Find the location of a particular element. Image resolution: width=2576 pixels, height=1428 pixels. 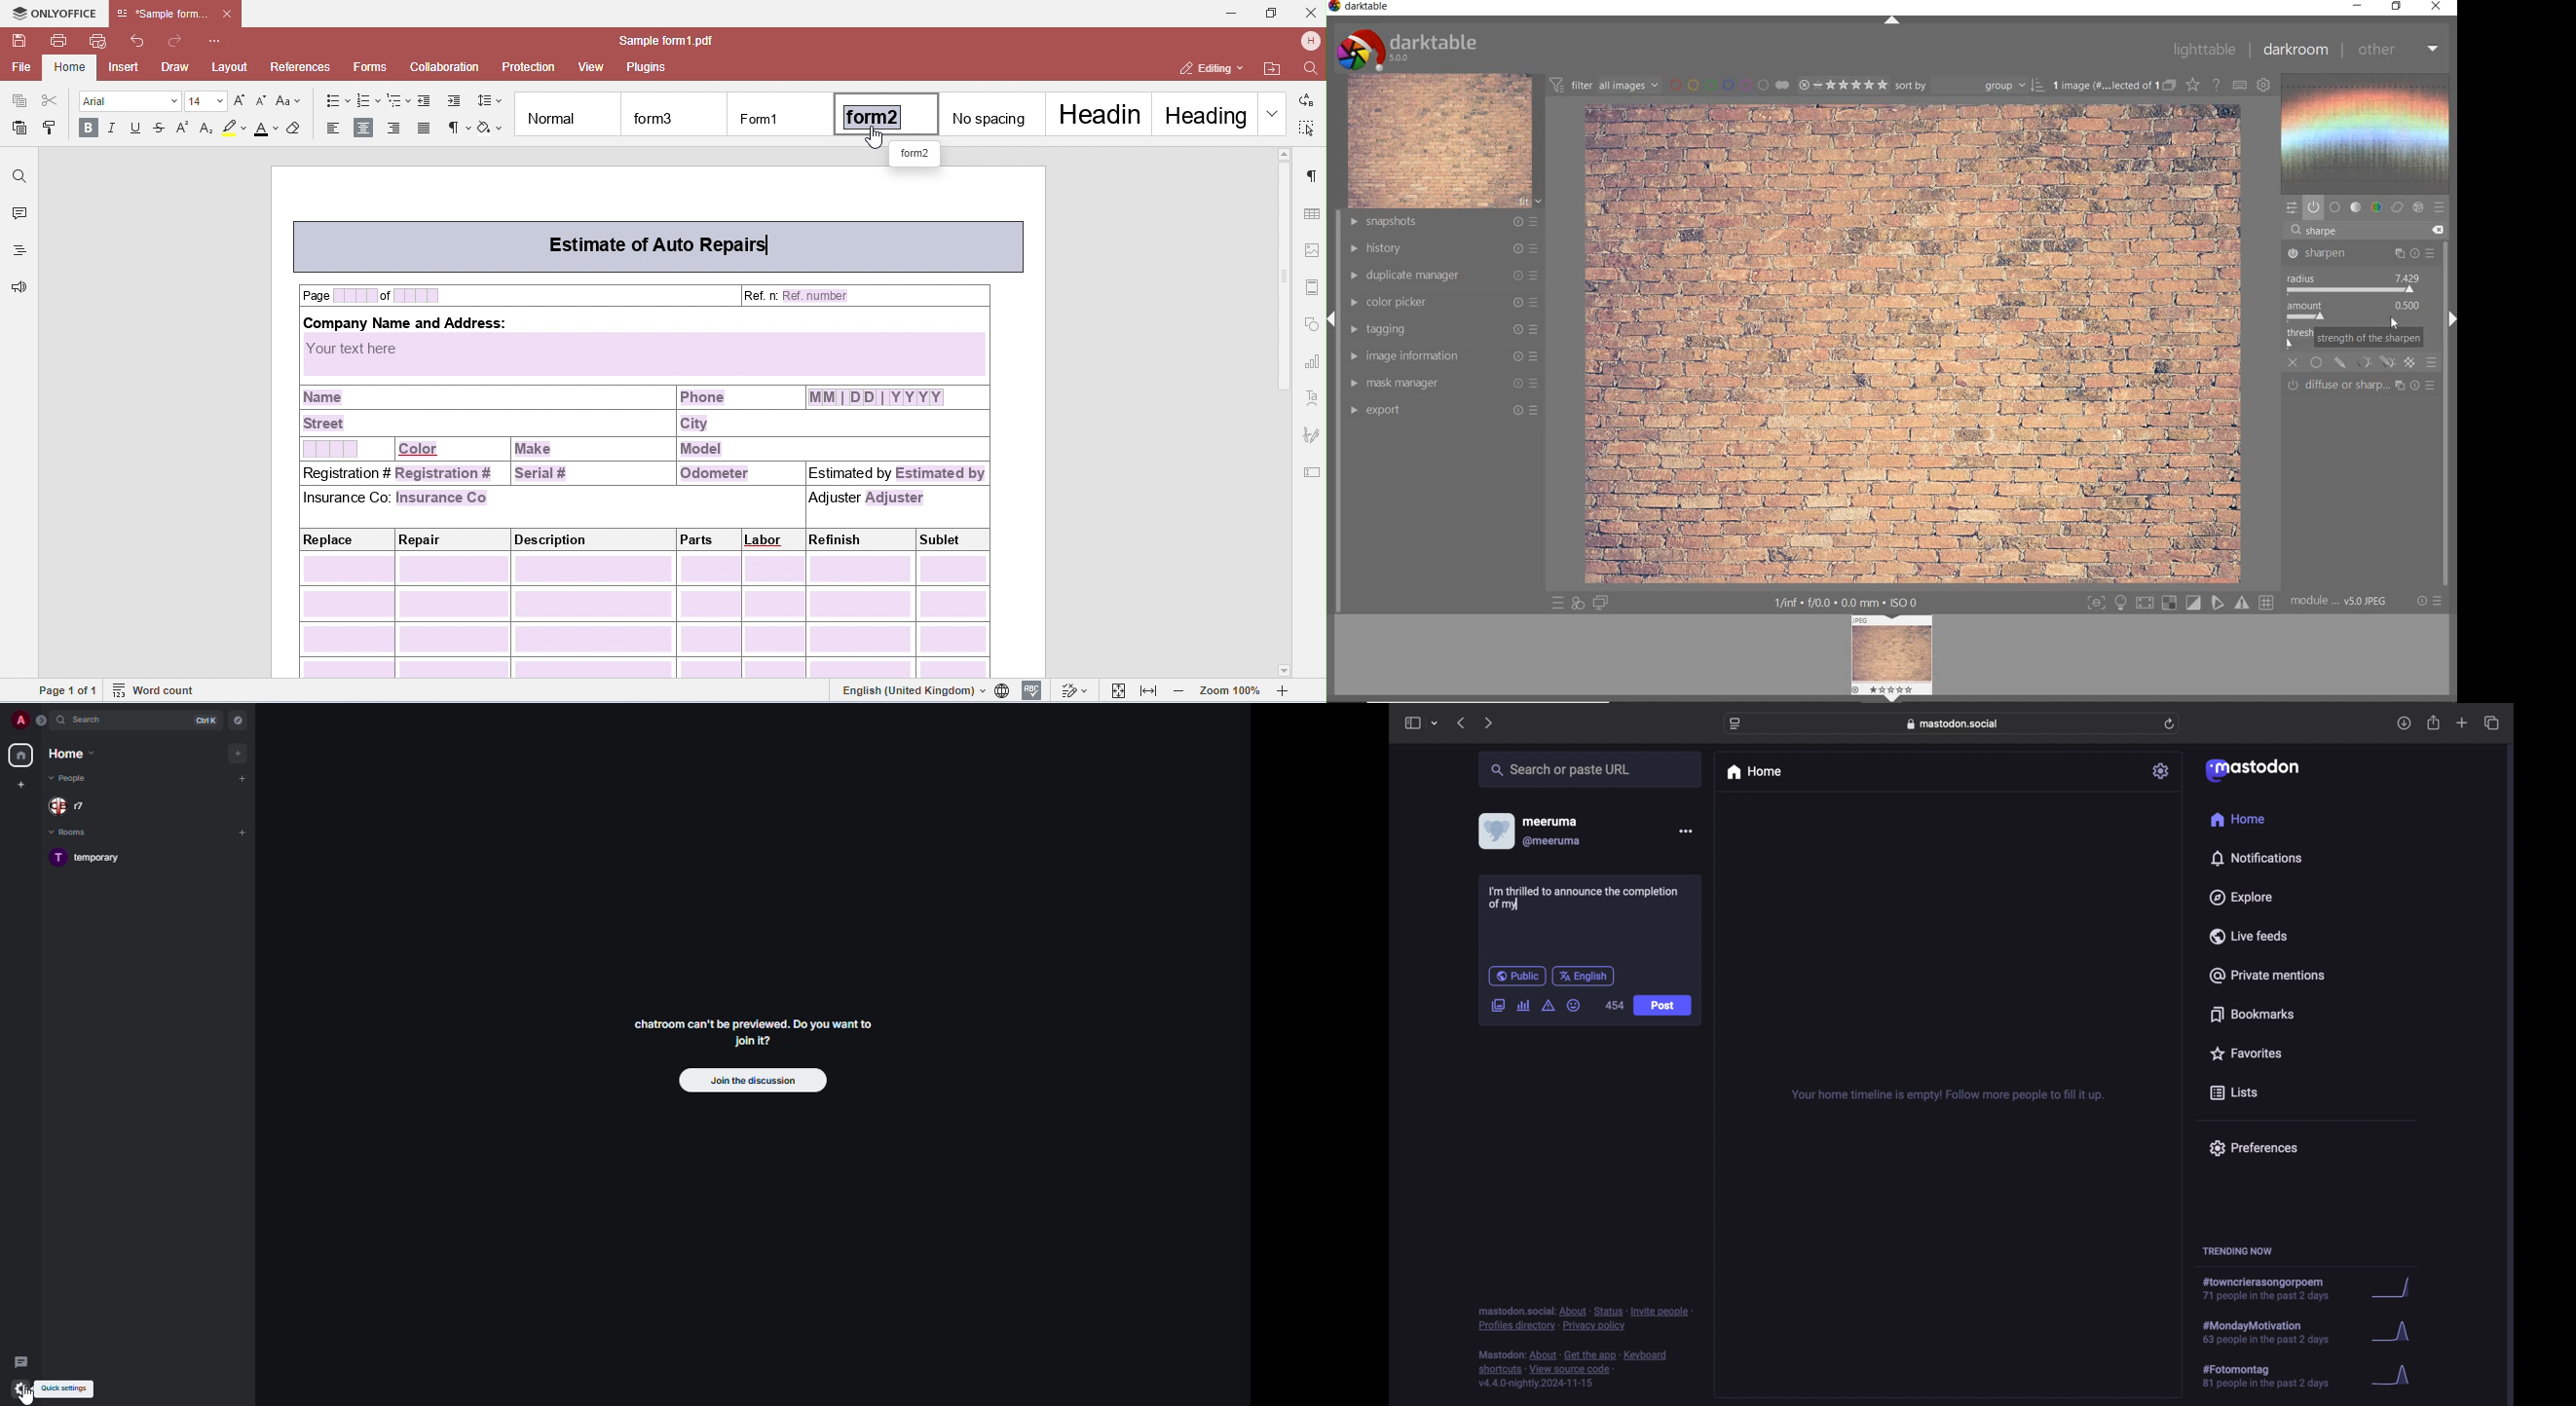

graph is located at coordinates (2396, 1376).